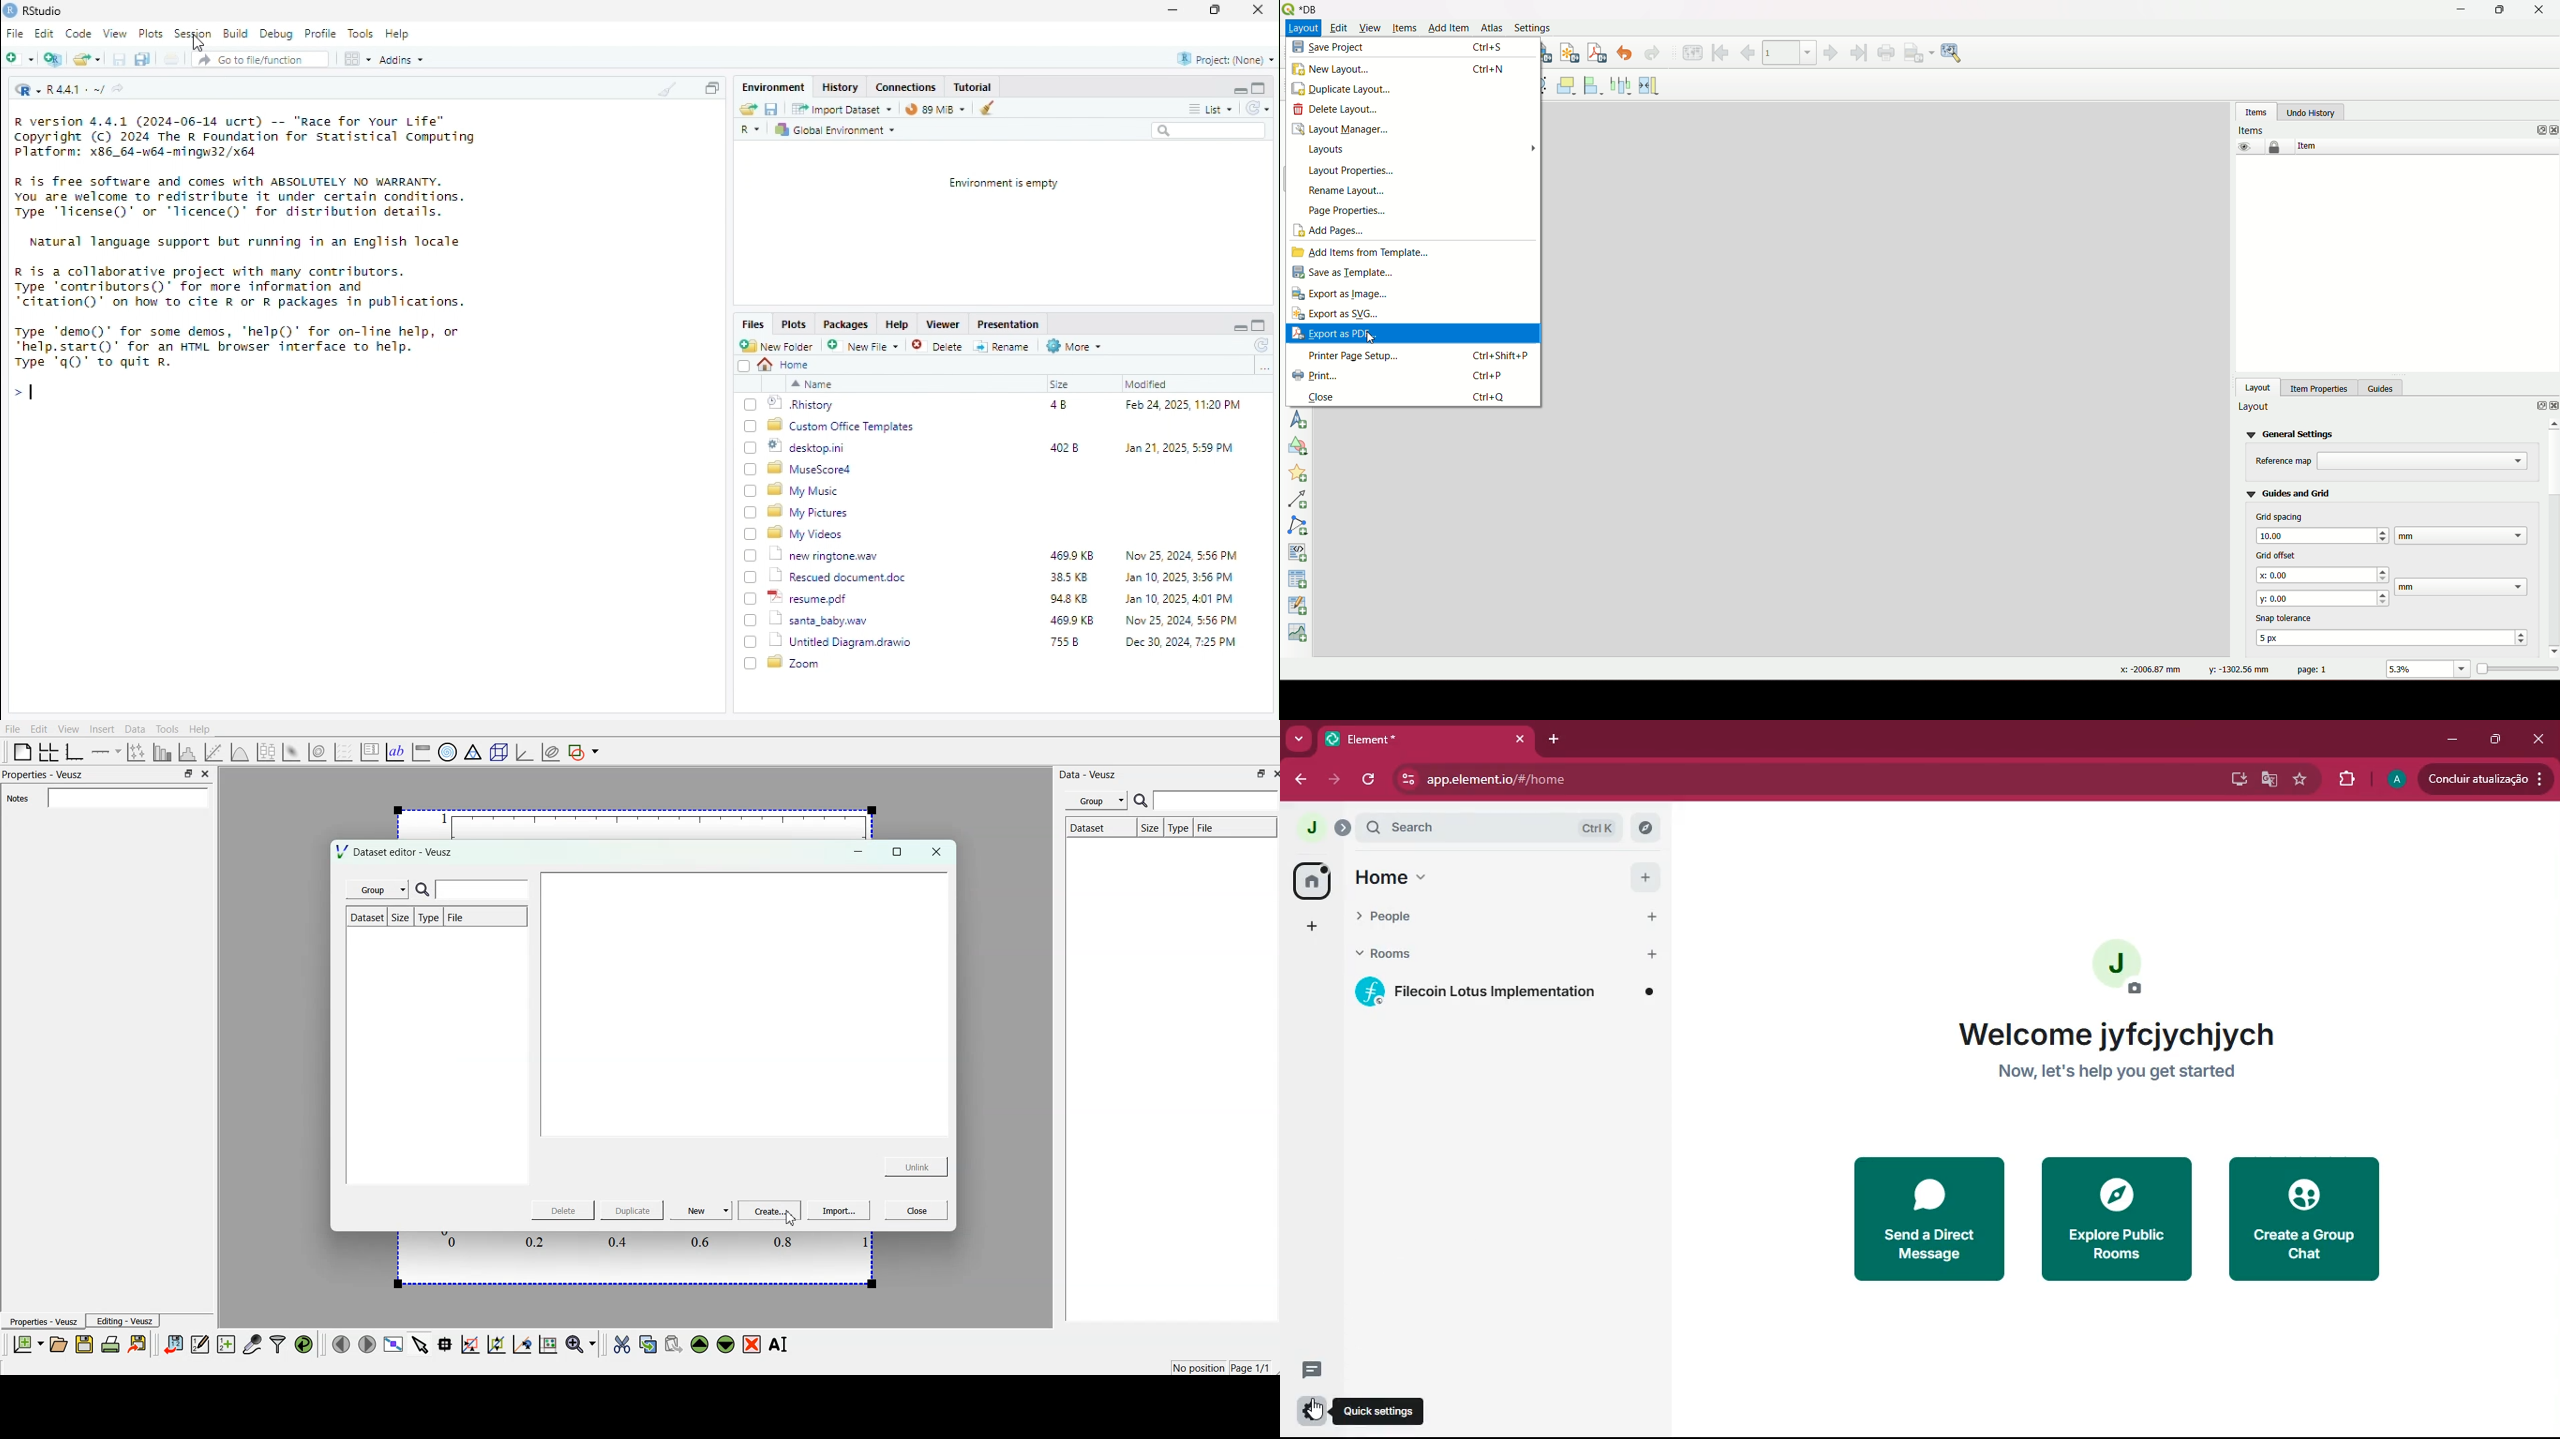 This screenshot has width=2576, height=1456. What do you see at coordinates (1195, 109) in the screenshot?
I see `more` at bounding box center [1195, 109].